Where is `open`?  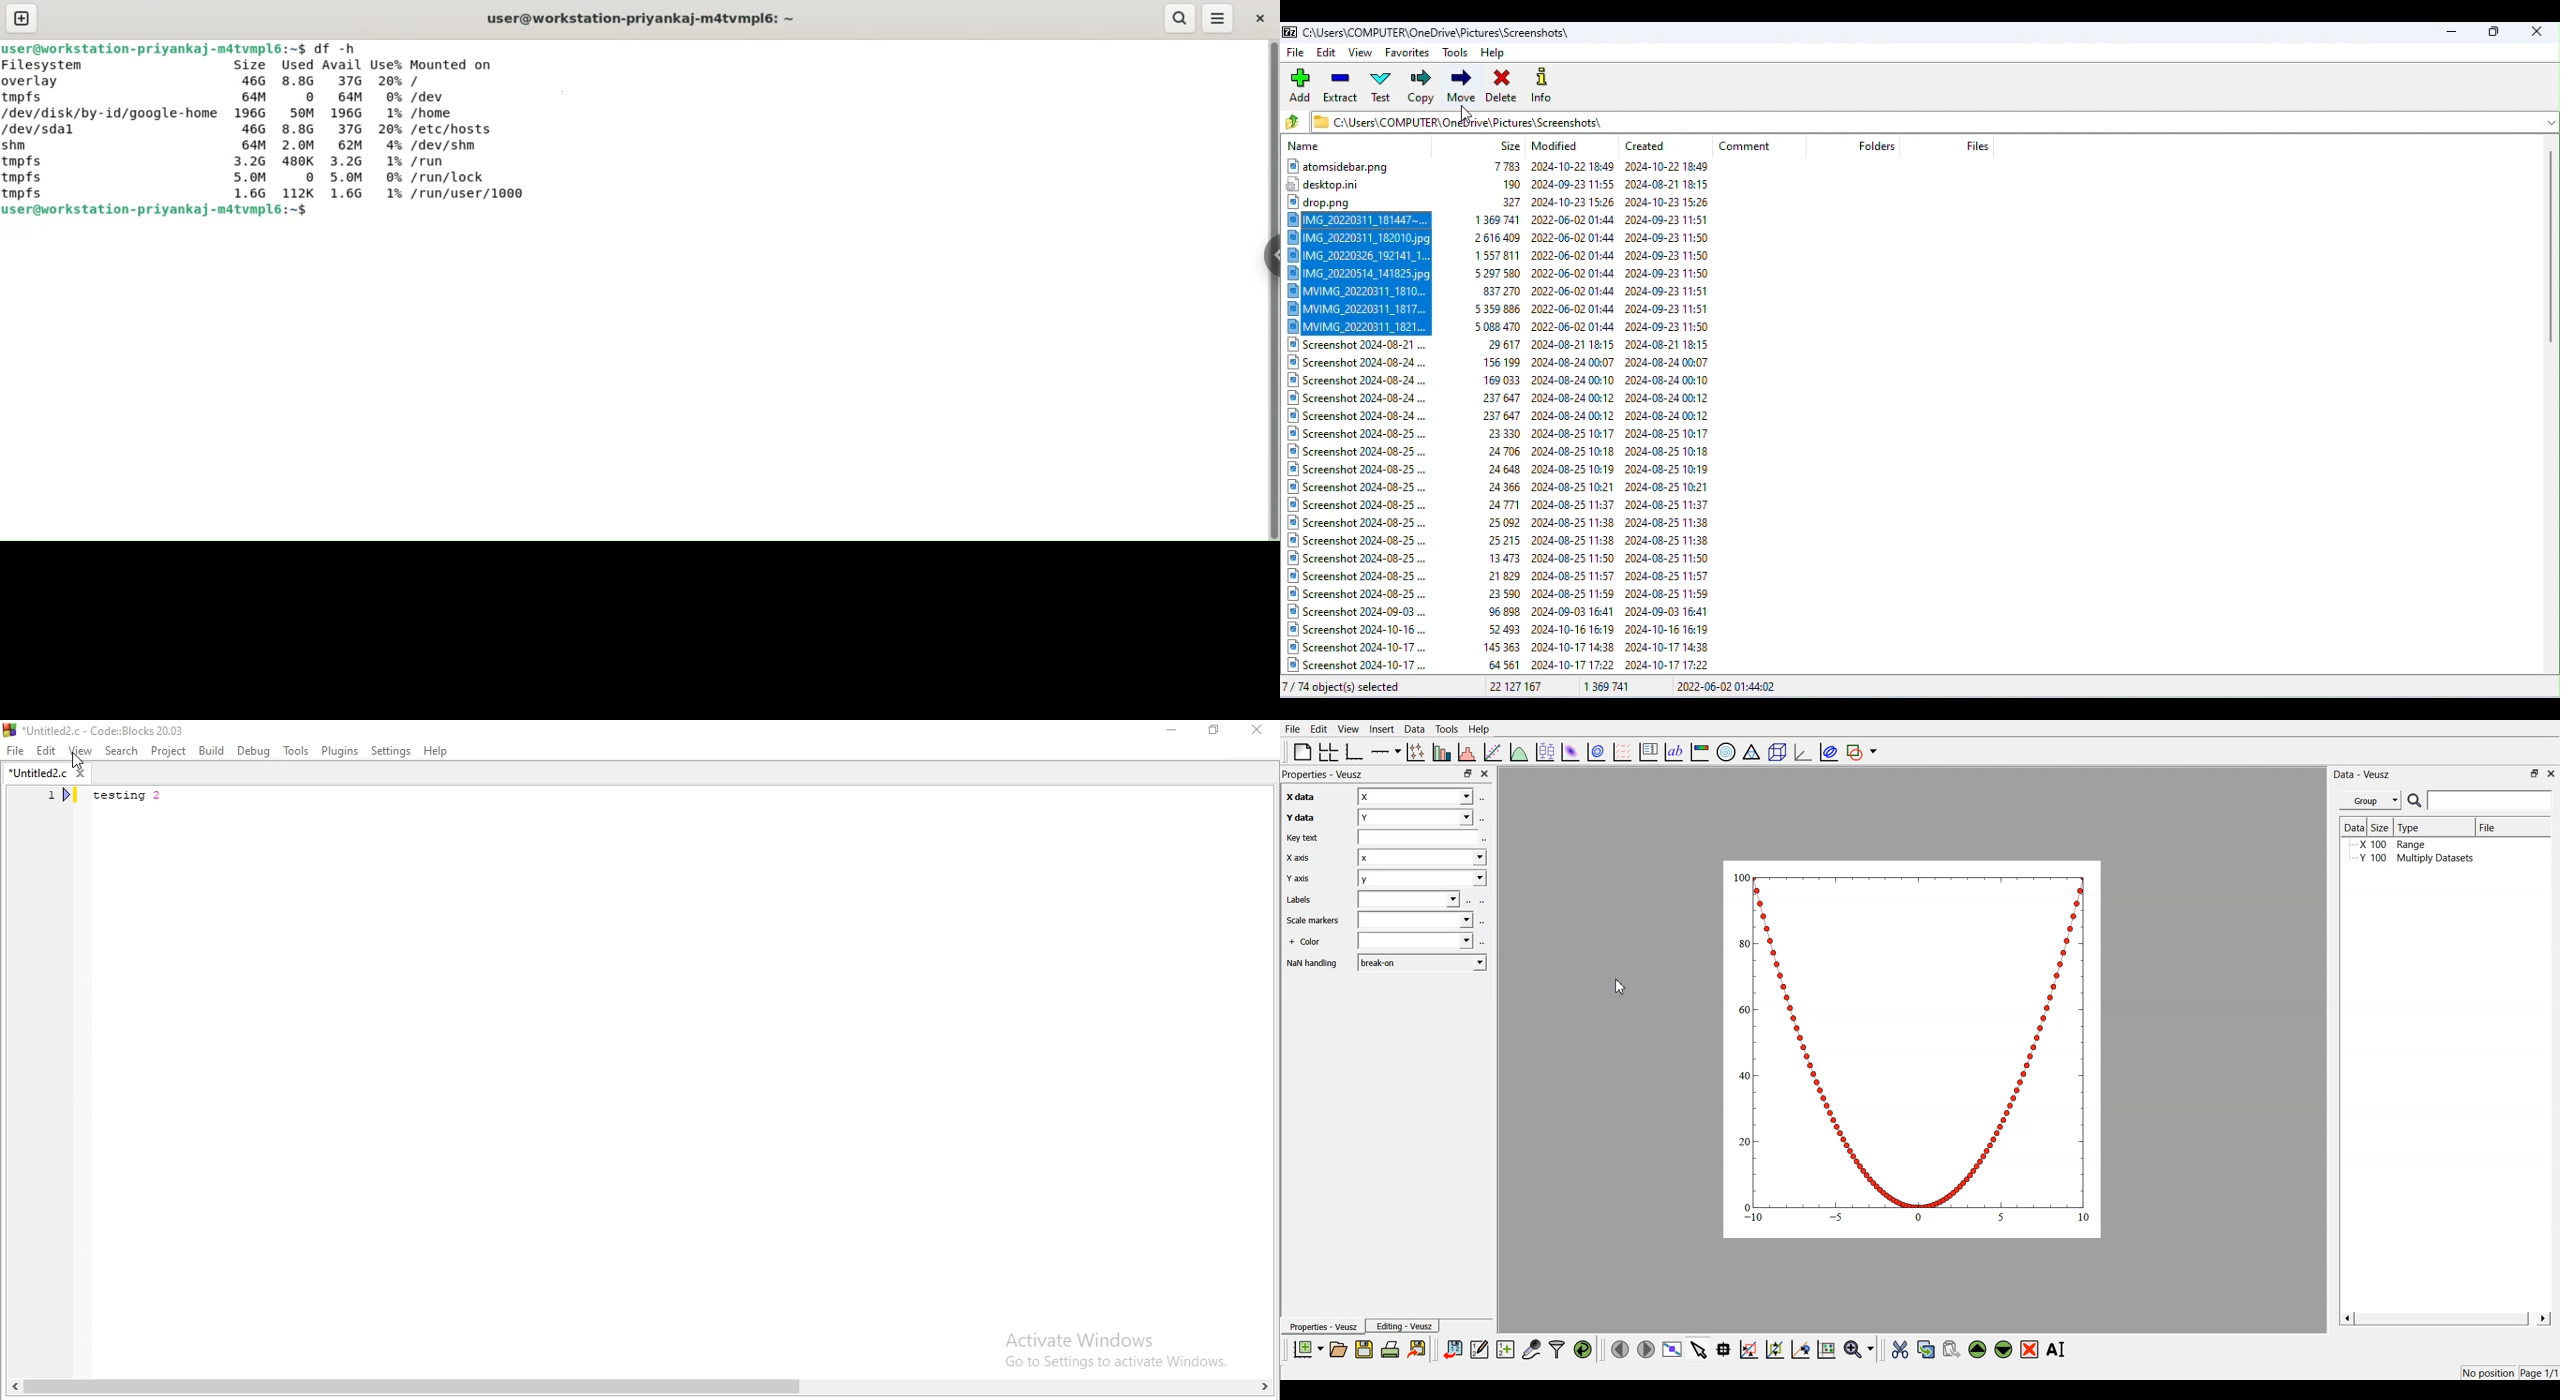 open is located at coordinates (1338, 1349).